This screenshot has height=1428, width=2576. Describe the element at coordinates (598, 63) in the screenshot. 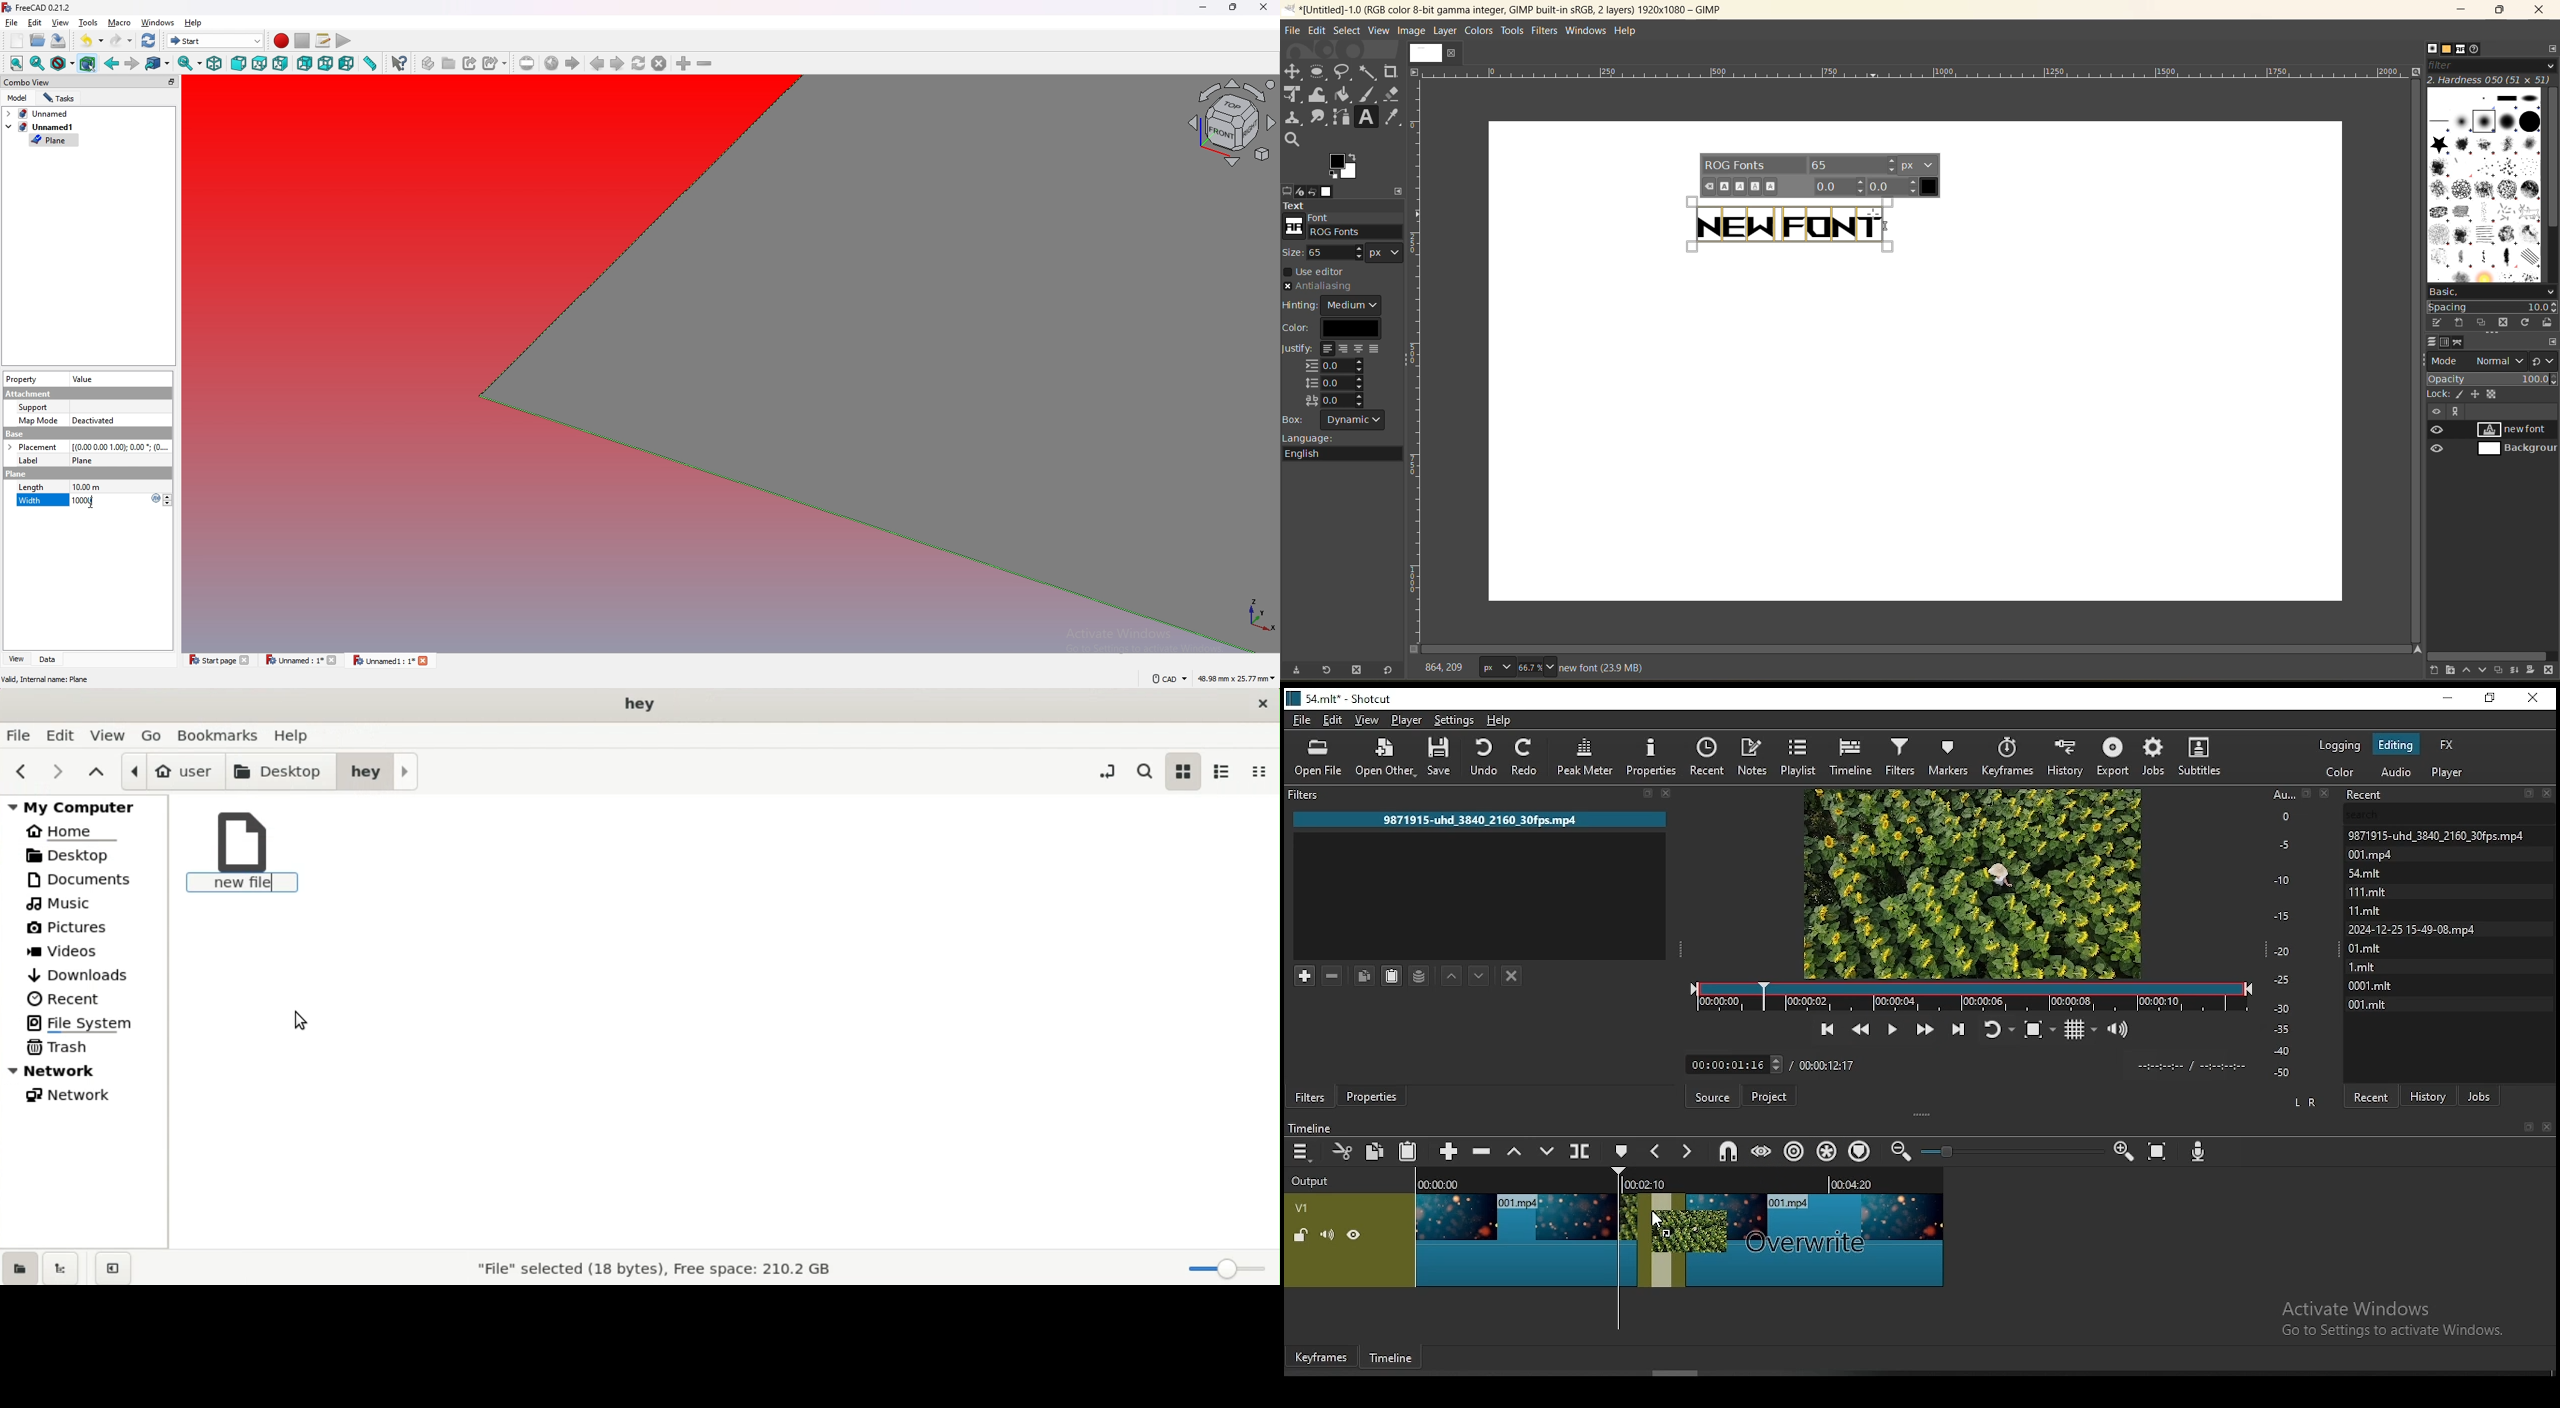

I see `previous page` at that location.